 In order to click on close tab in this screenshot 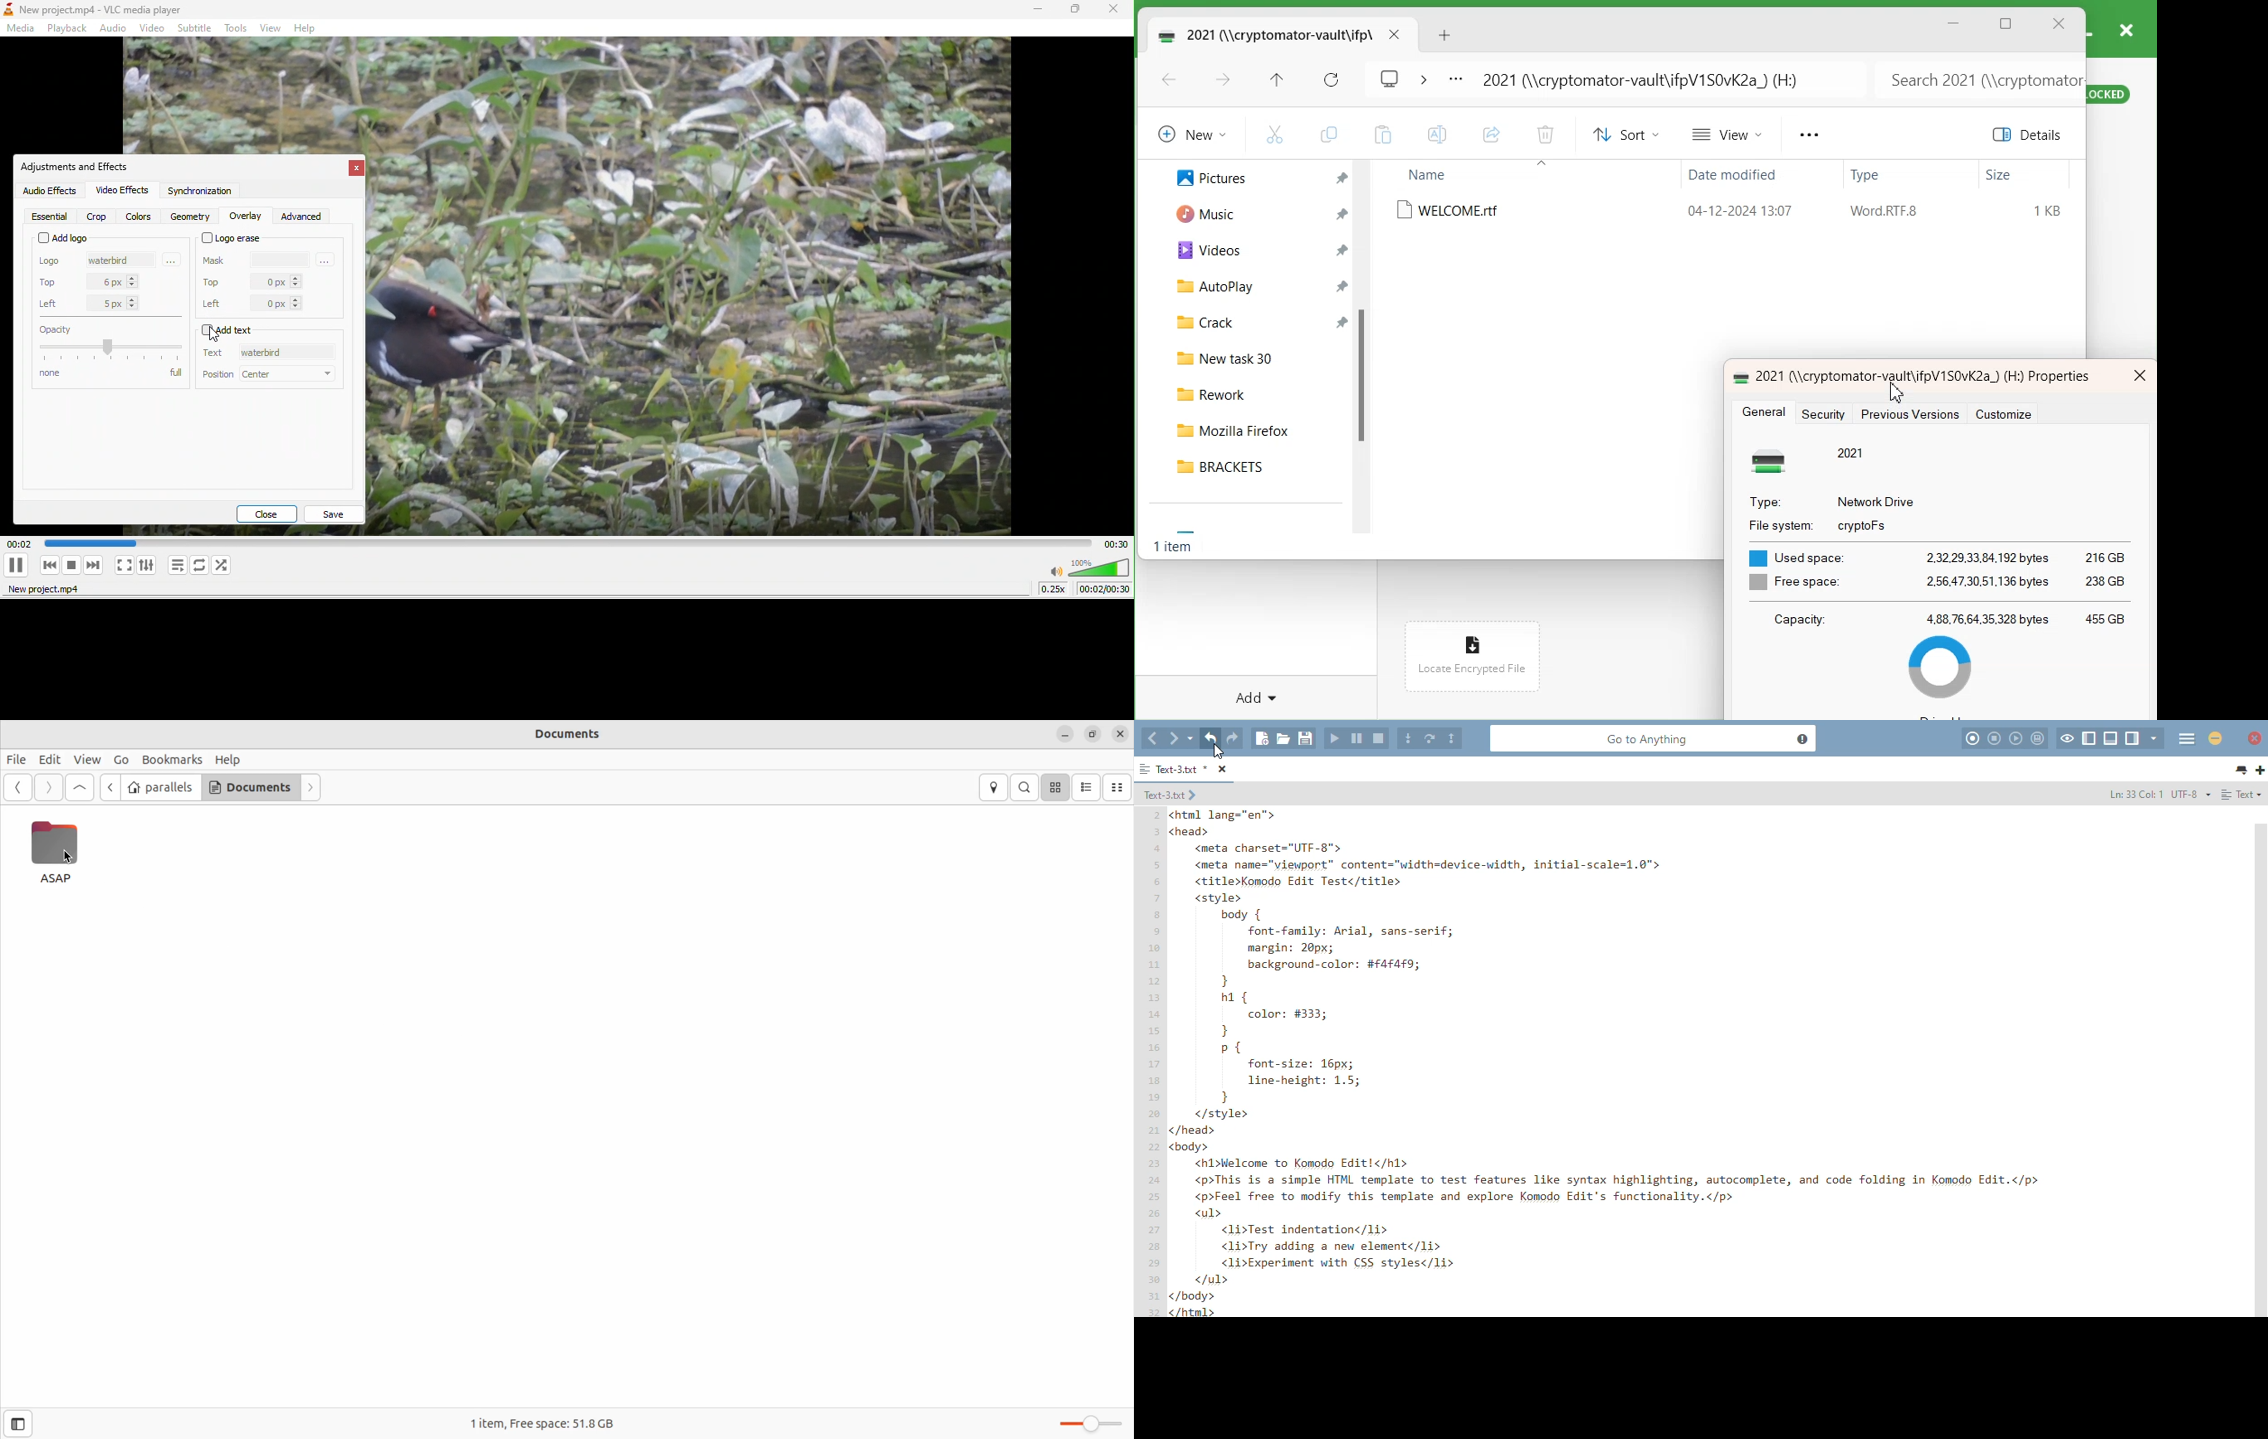, I will do `click(1223, 770)`.